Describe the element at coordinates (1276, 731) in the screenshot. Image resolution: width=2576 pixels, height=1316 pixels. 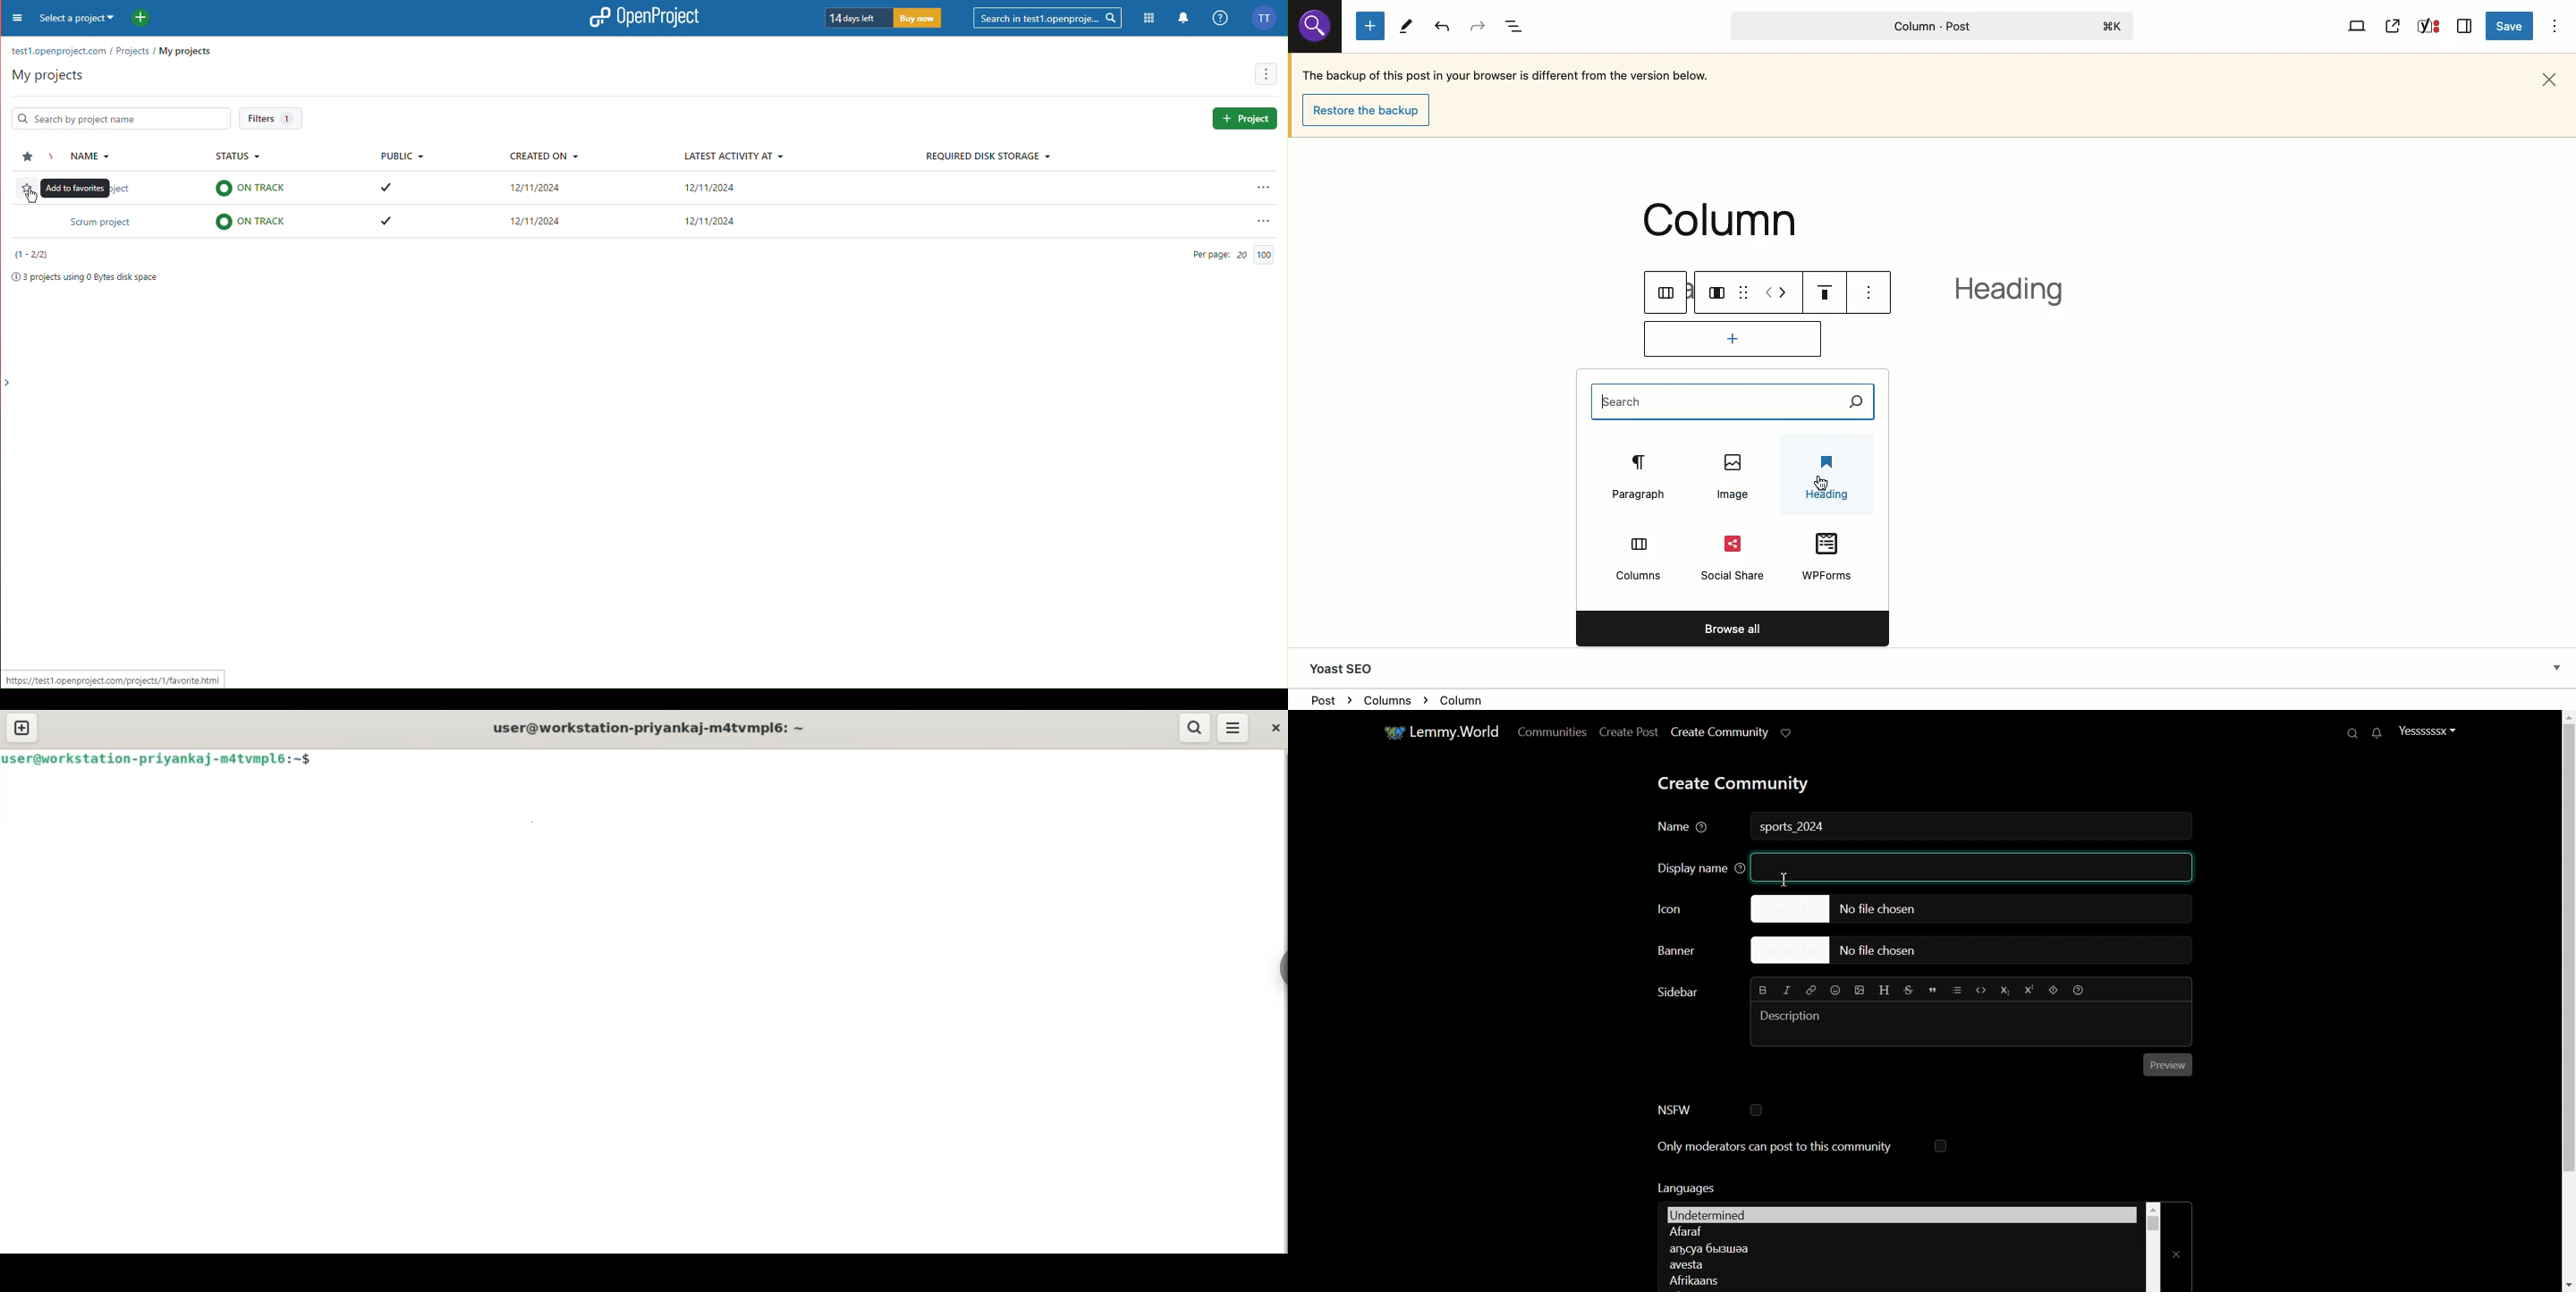
I see `close` at that location.